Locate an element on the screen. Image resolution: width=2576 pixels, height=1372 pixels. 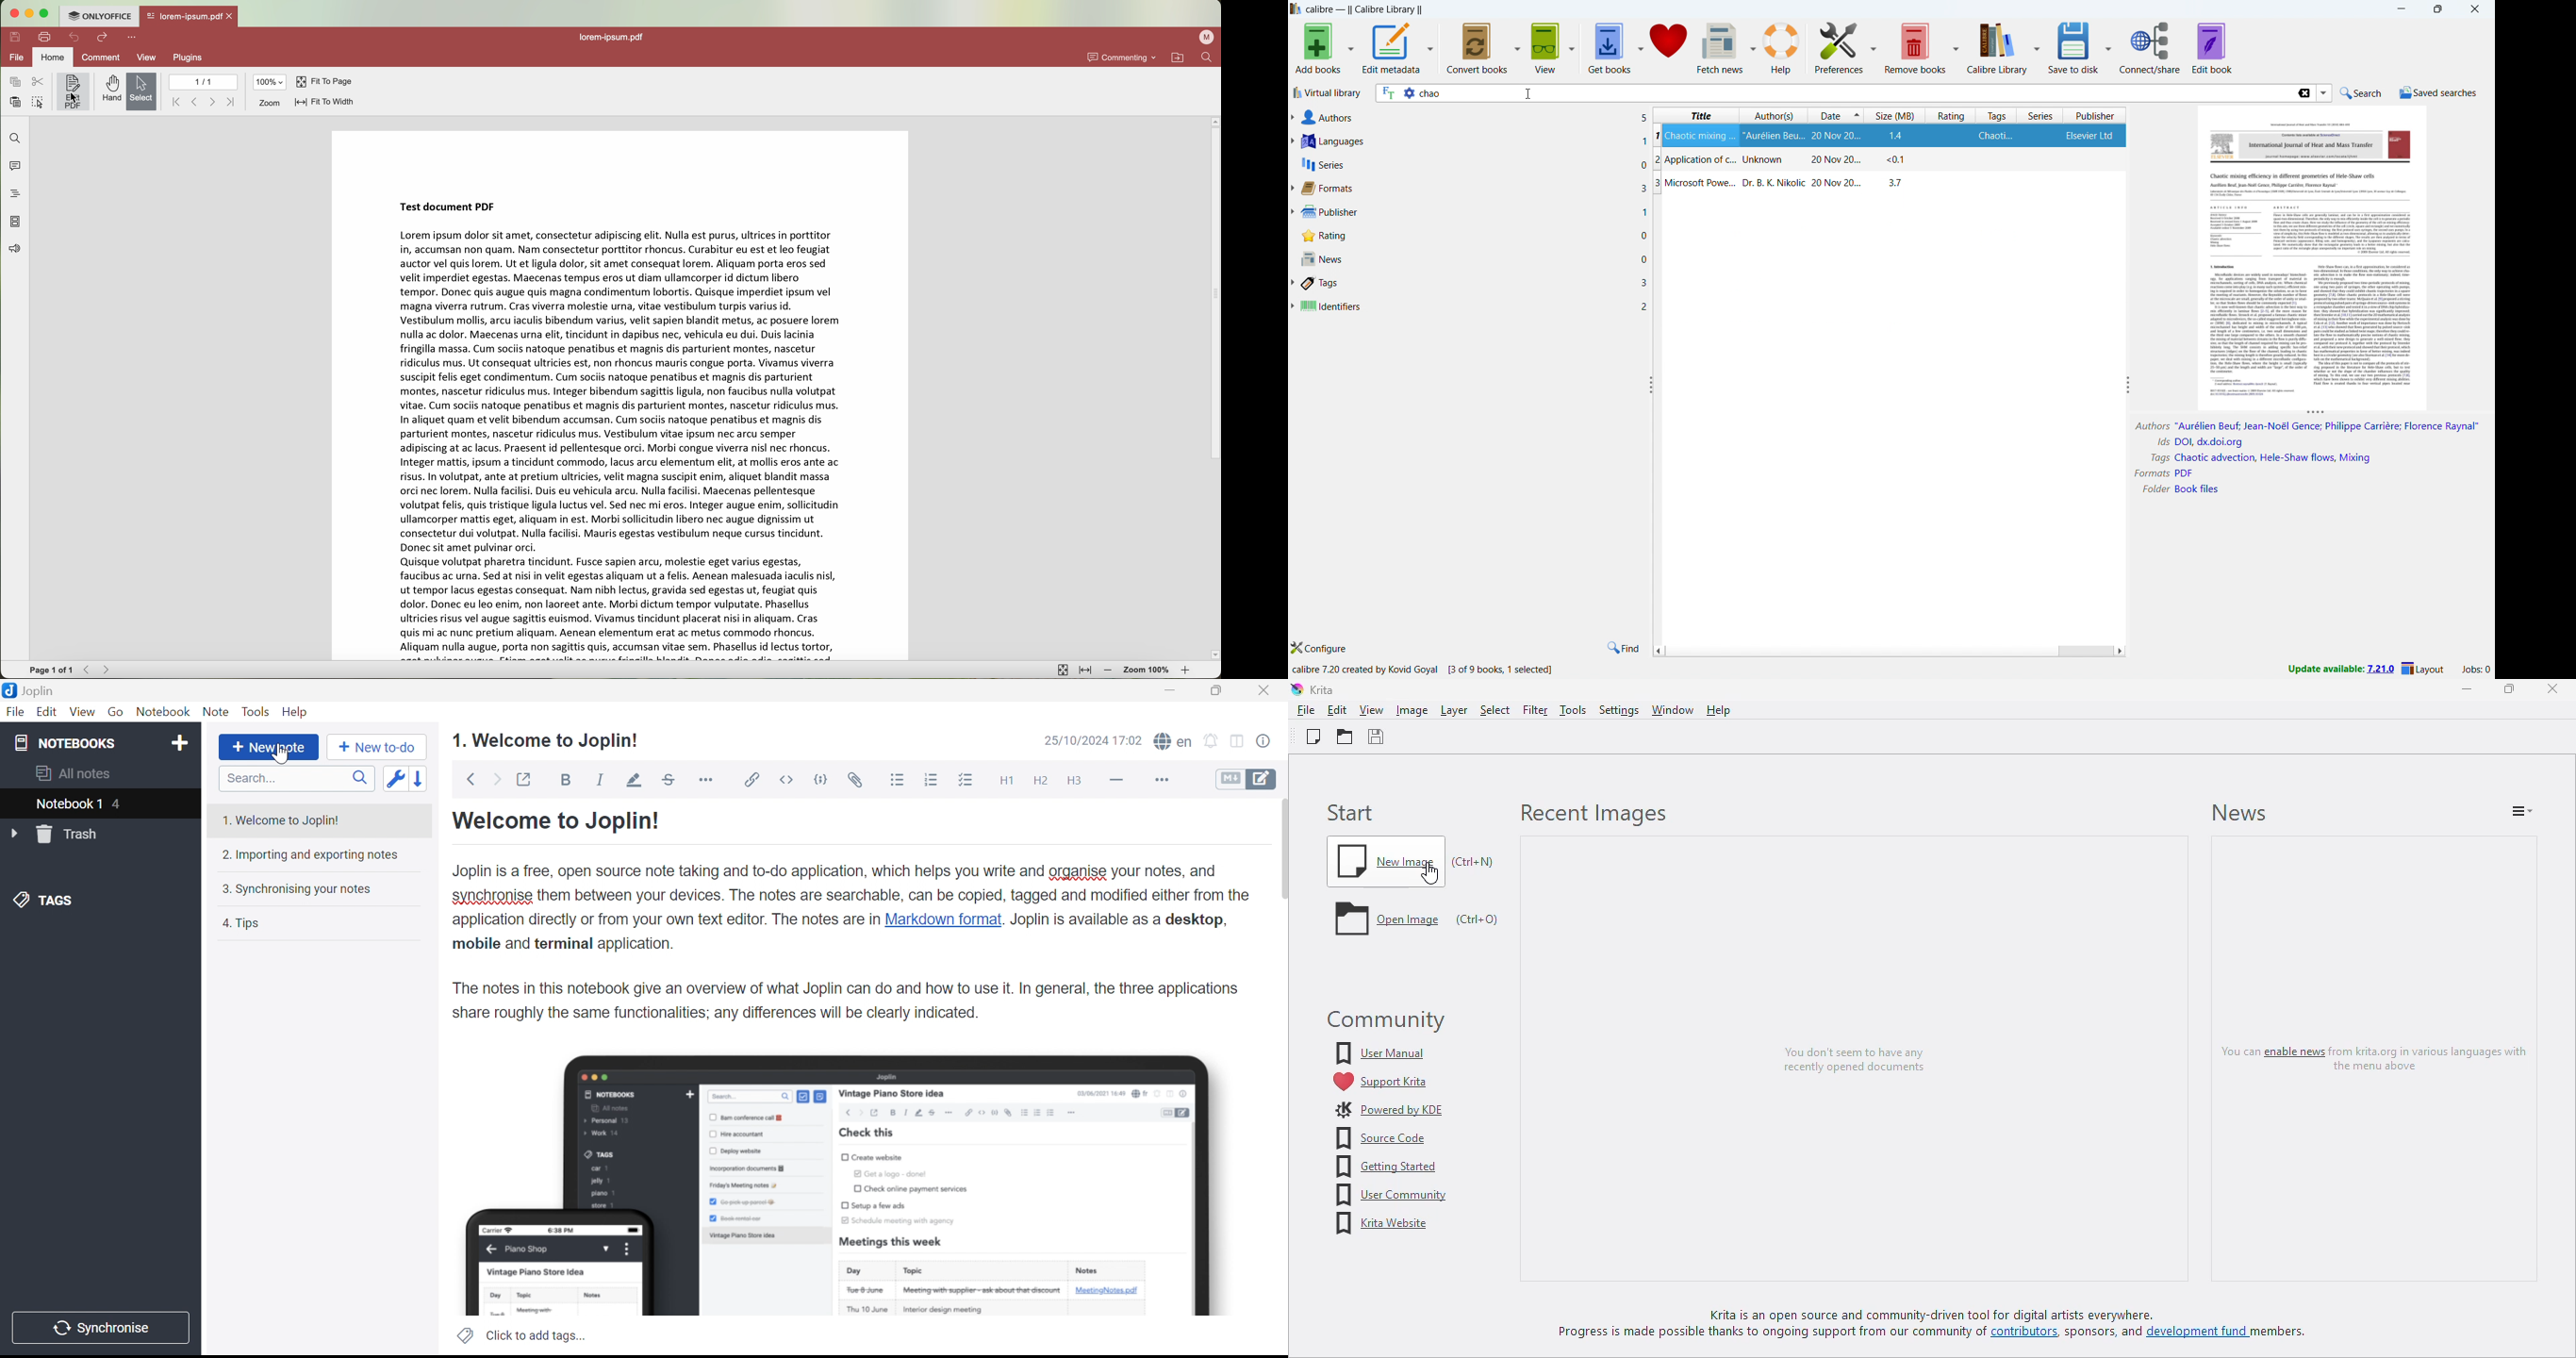
View is located at coordinates (81, 713).